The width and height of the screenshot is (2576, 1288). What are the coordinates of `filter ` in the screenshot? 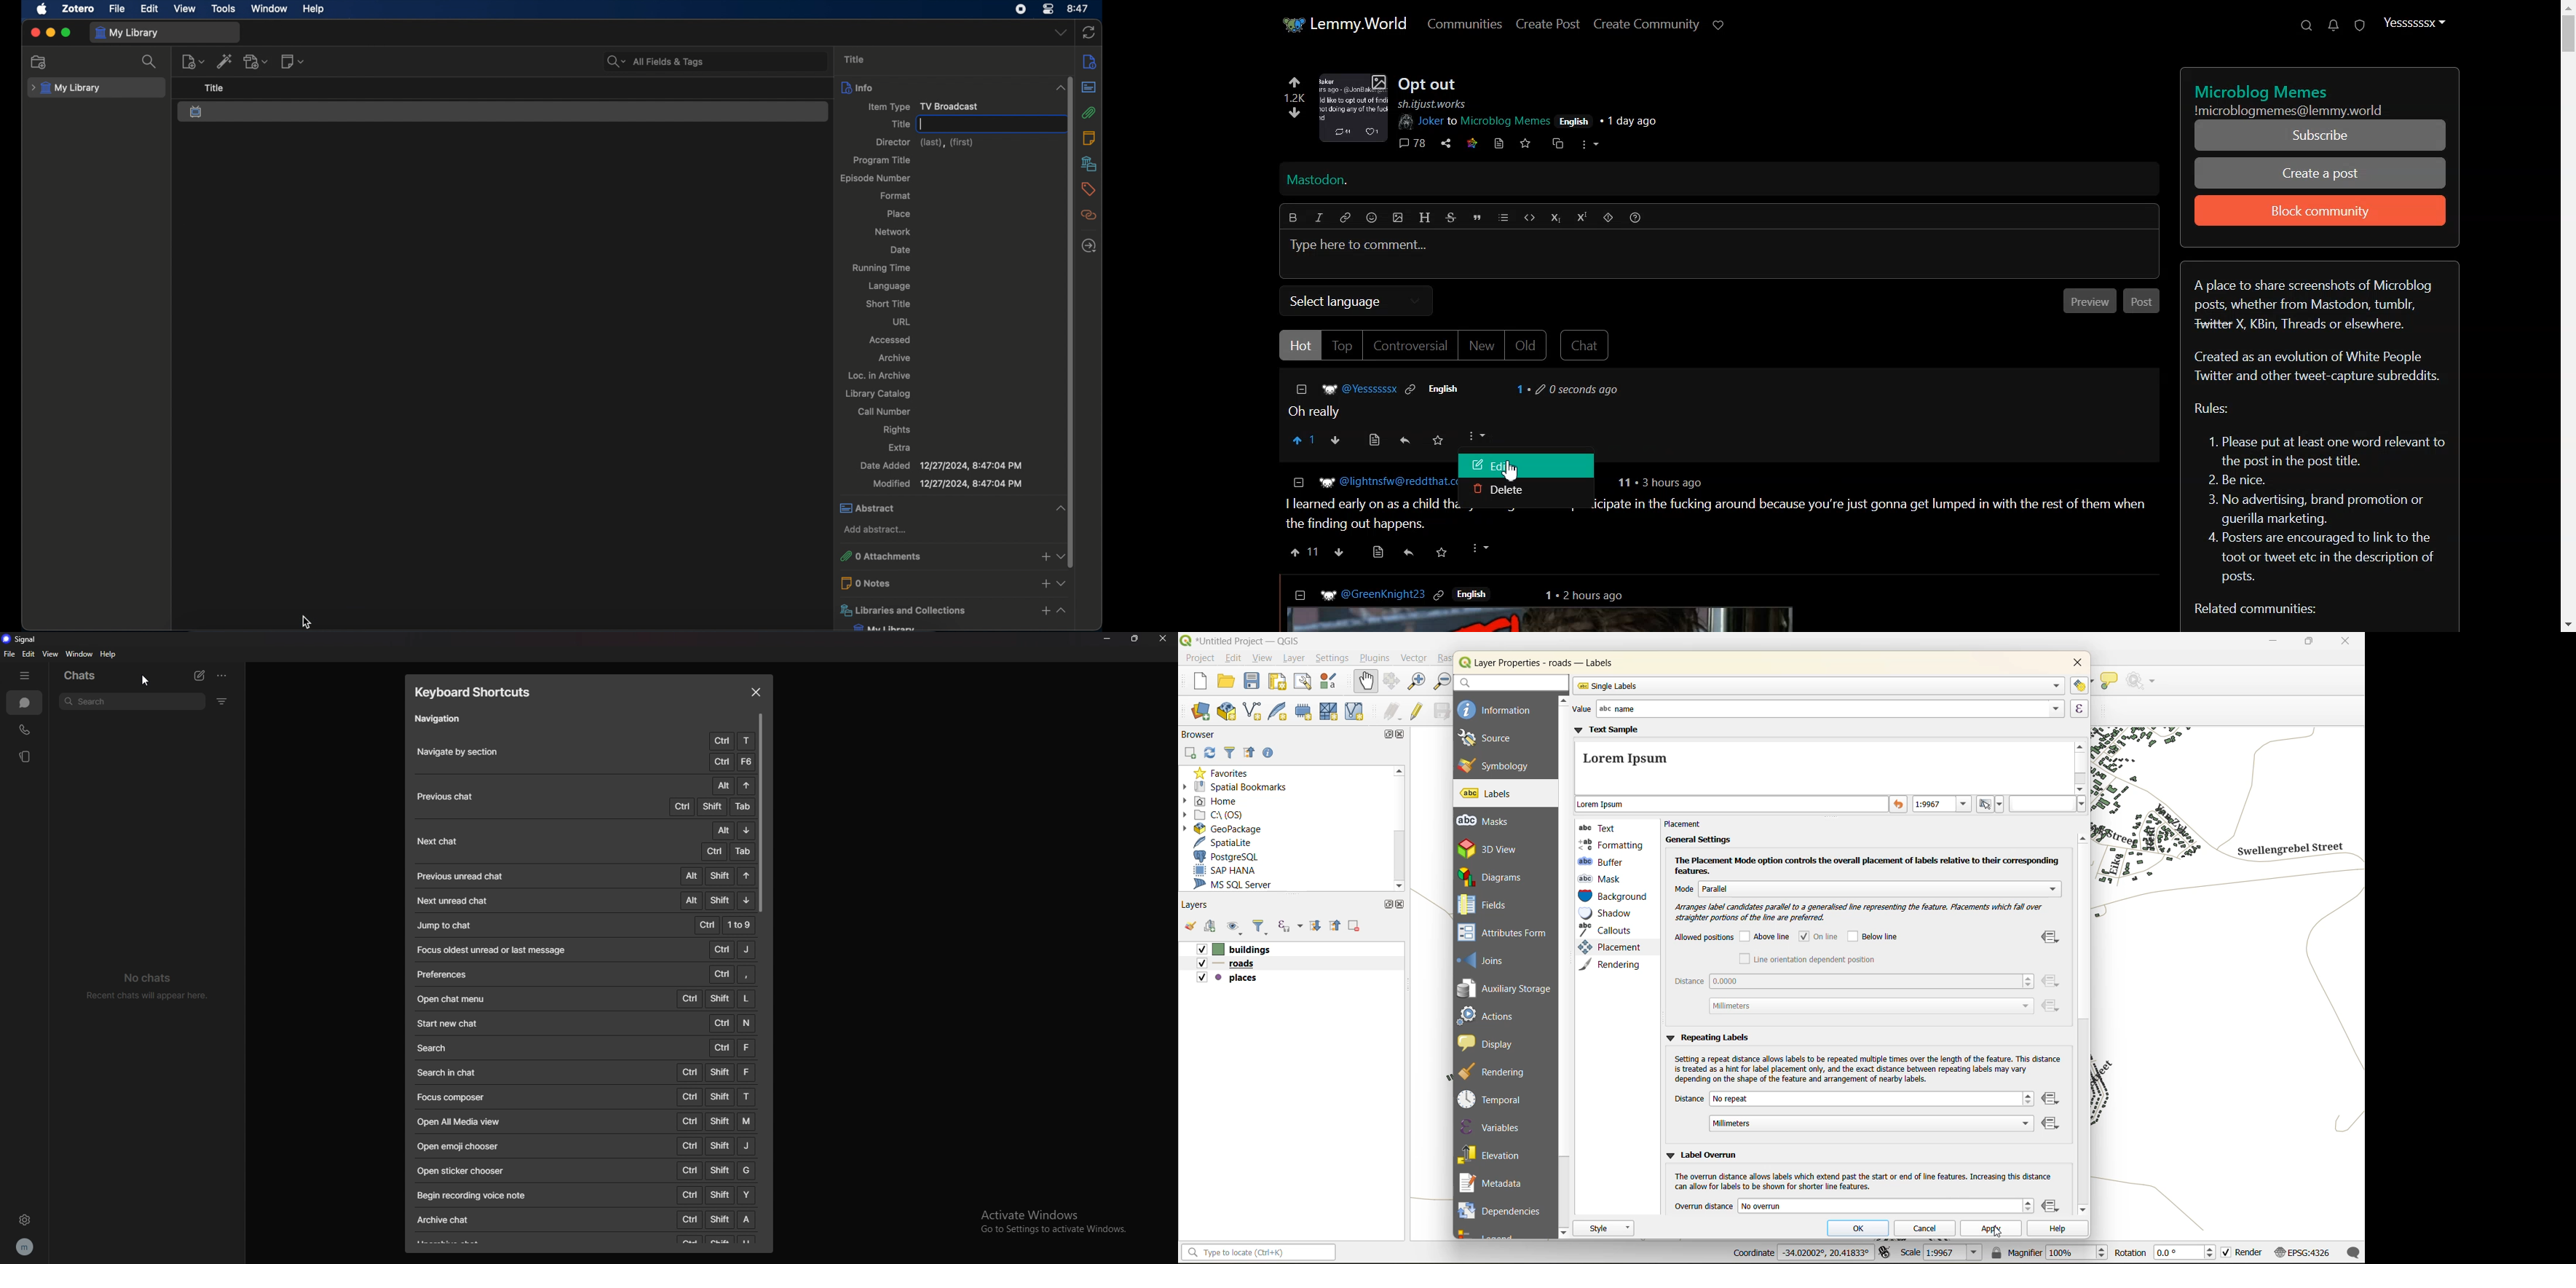 It's located at (1262, 928).